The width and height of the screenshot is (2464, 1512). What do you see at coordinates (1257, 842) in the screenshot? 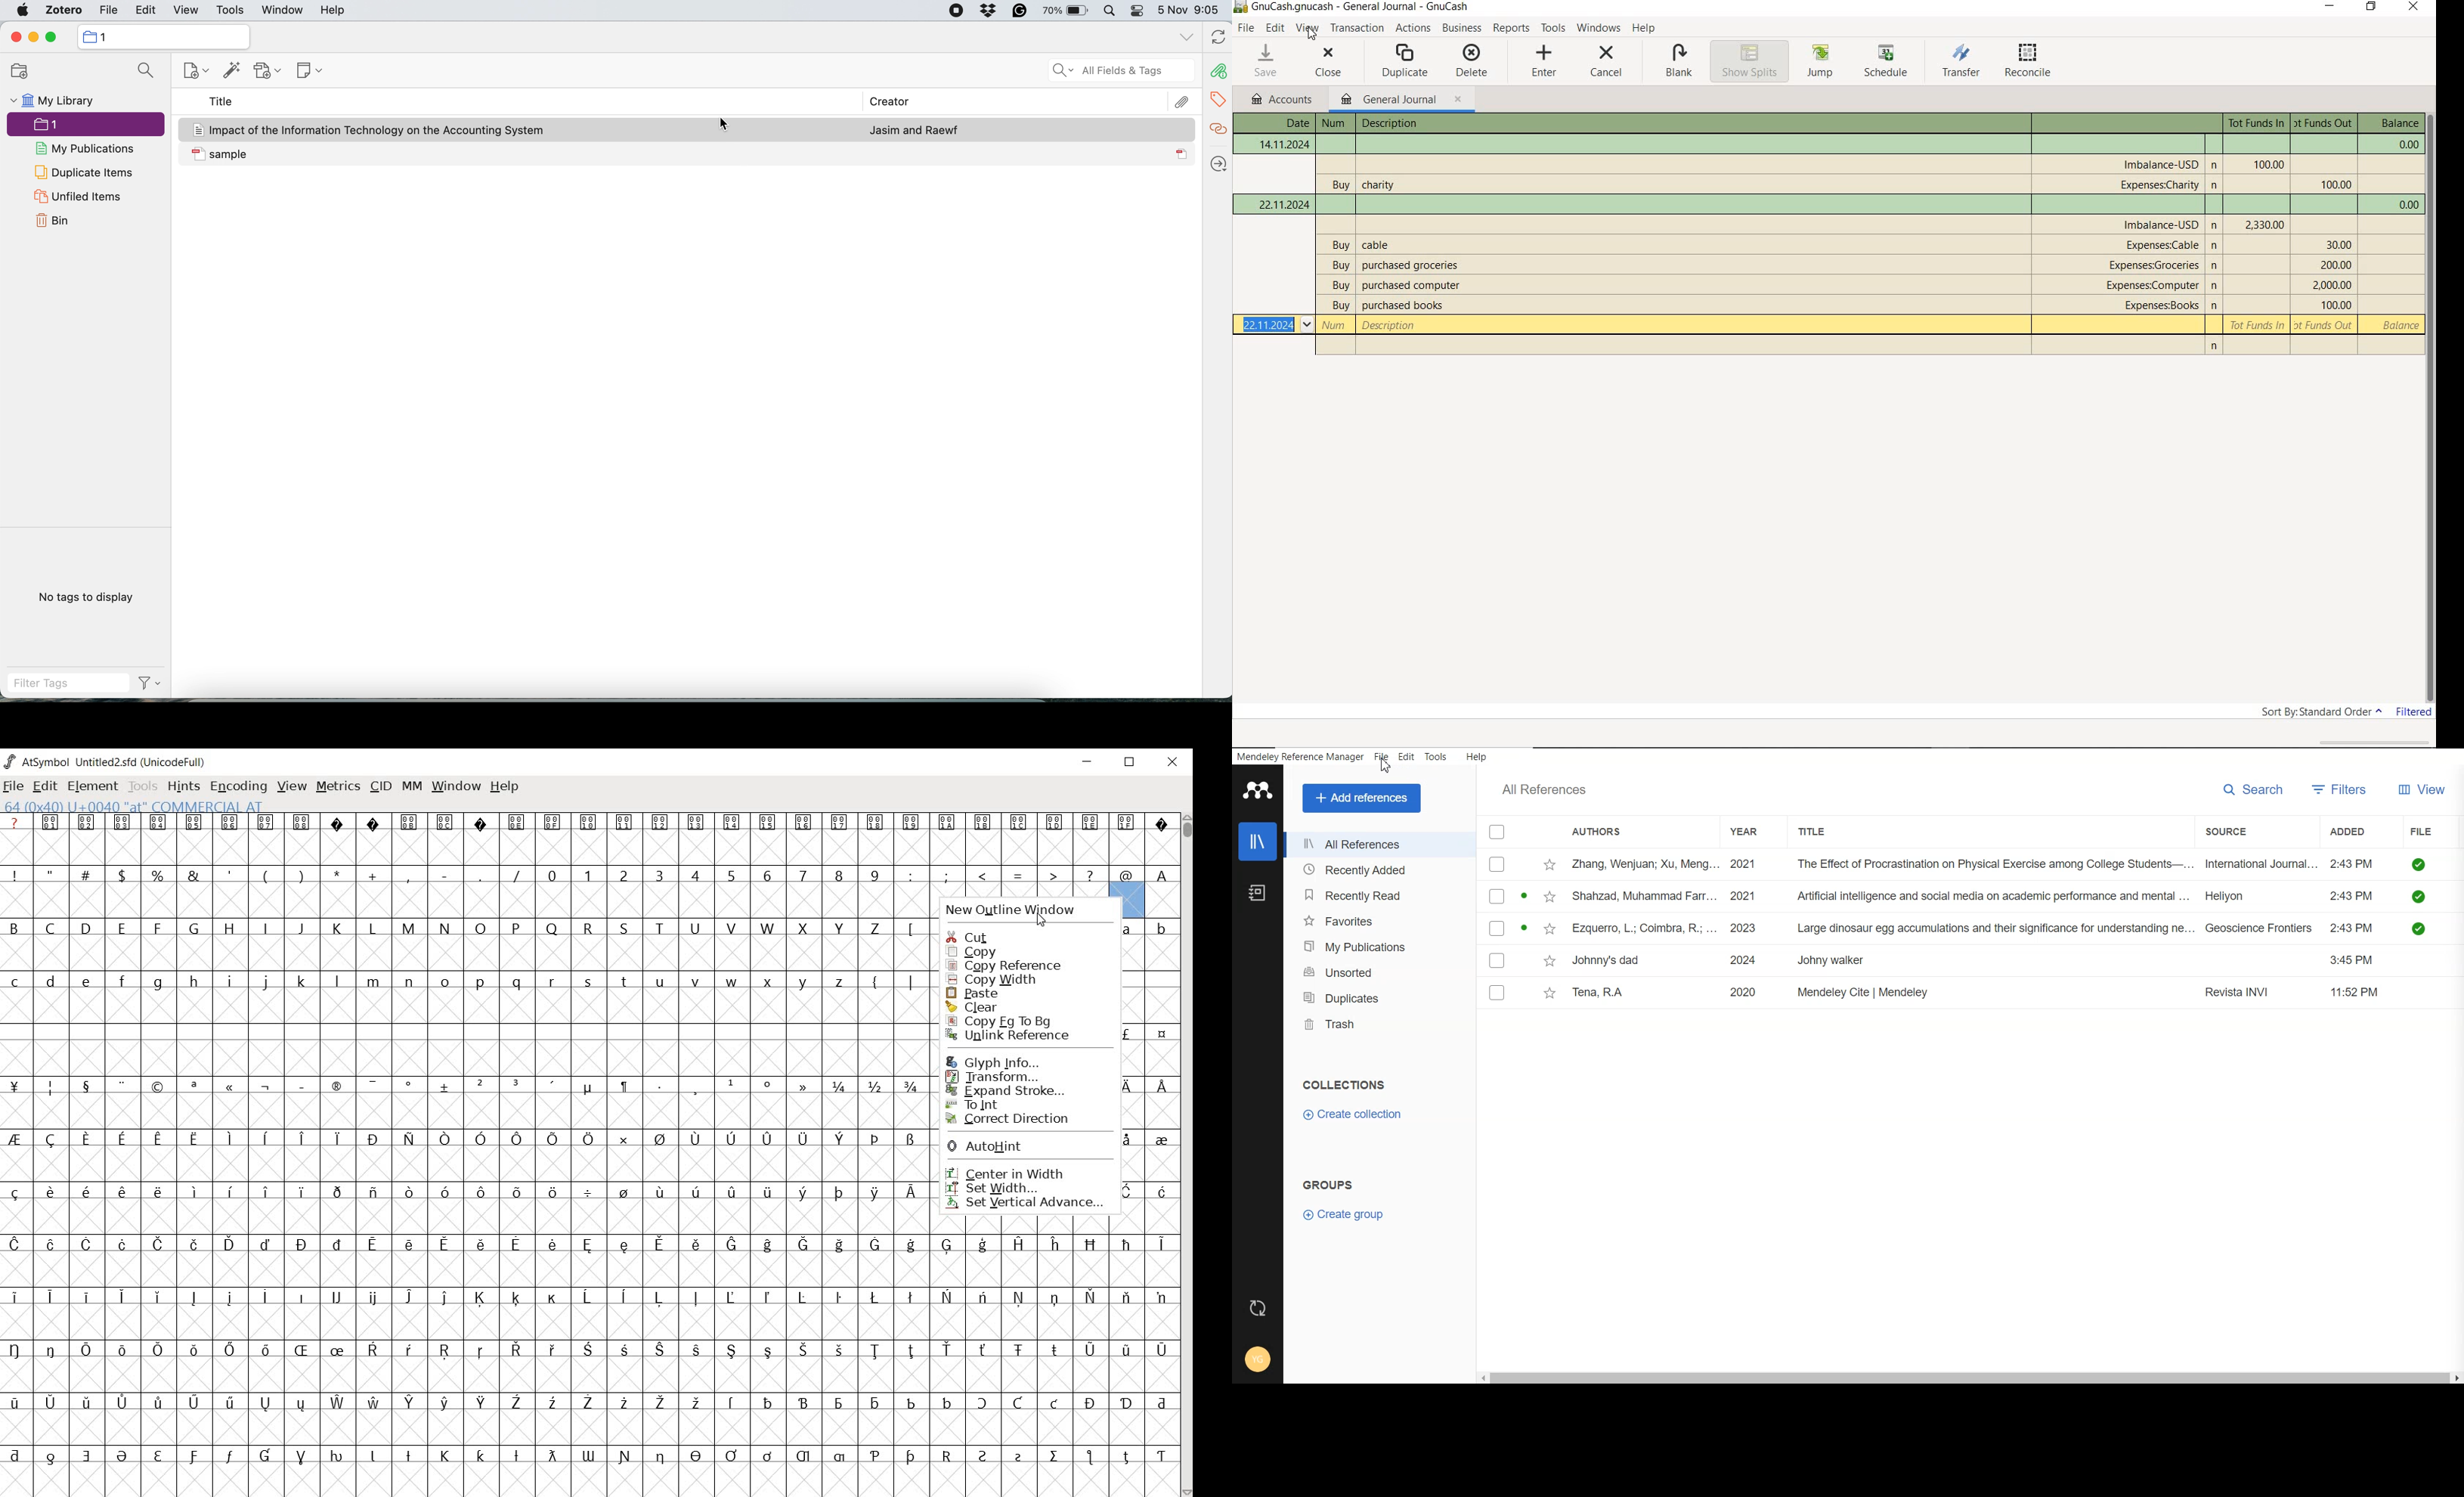
I see `Library` at bounding box center [1257, 842].